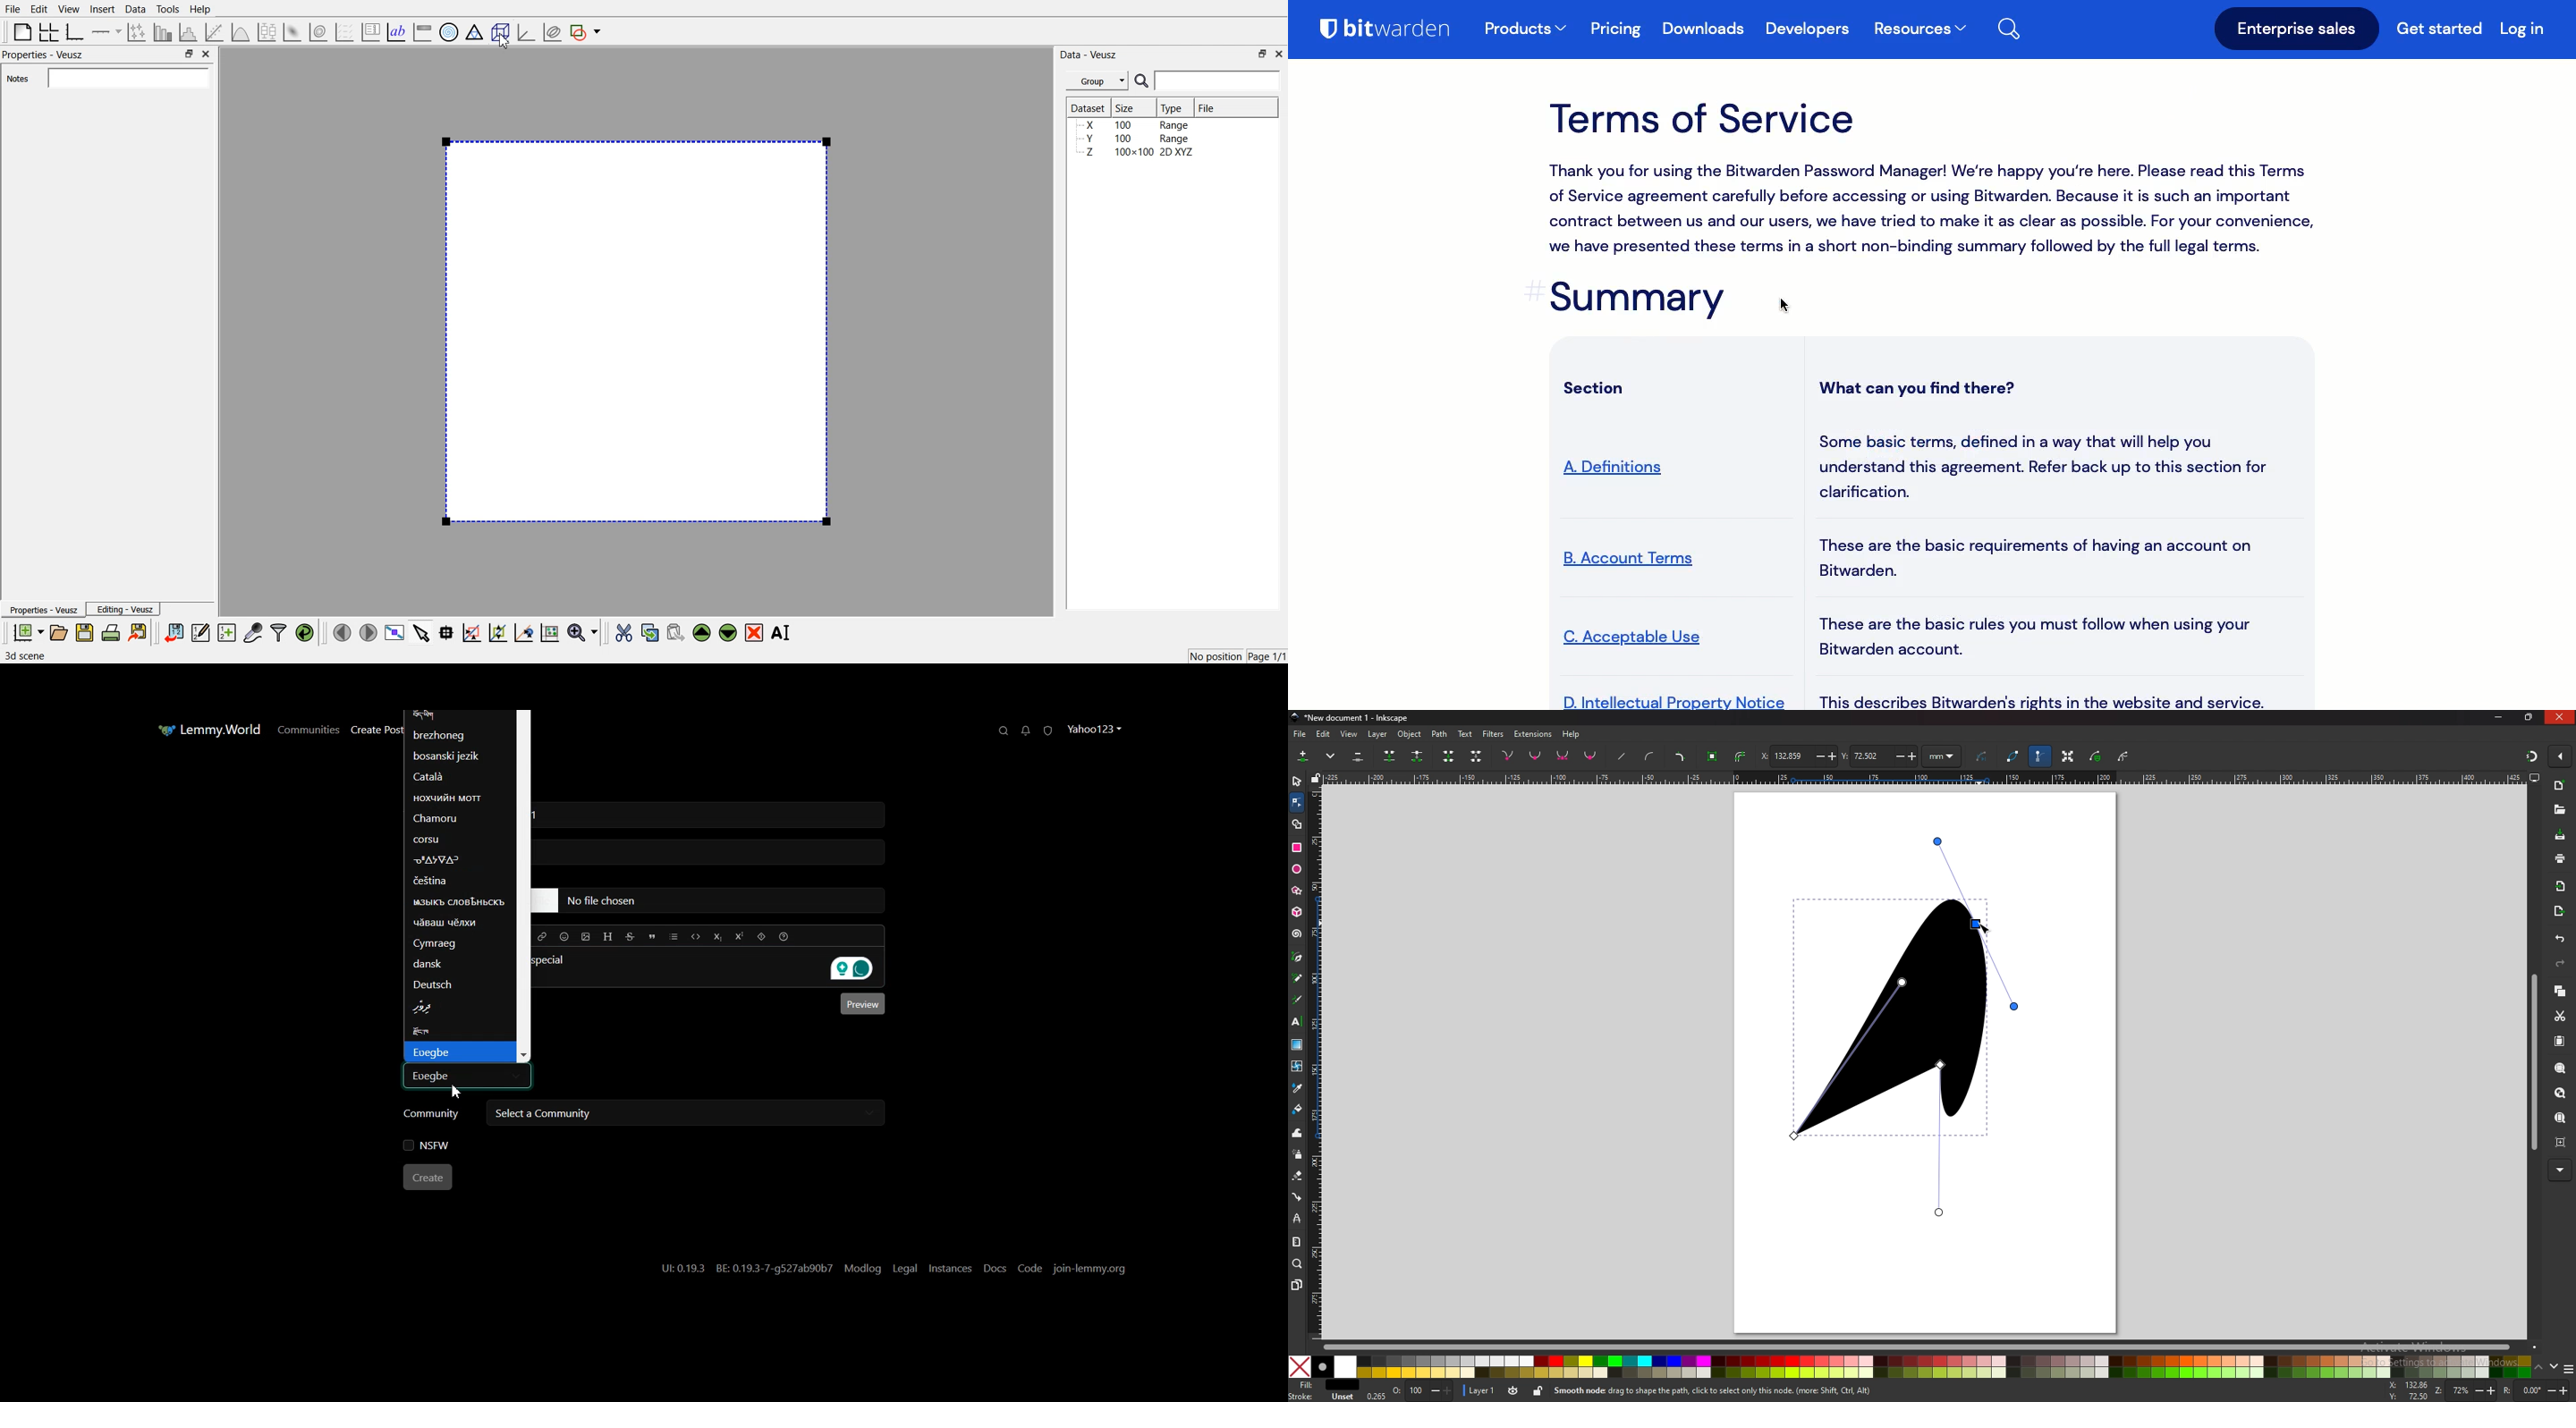 Image resolution: width=2576 pixels, height=1428 pixels. Describe the element at coordinates (2560, 939) in the screenshot. I see `undo` at that location.